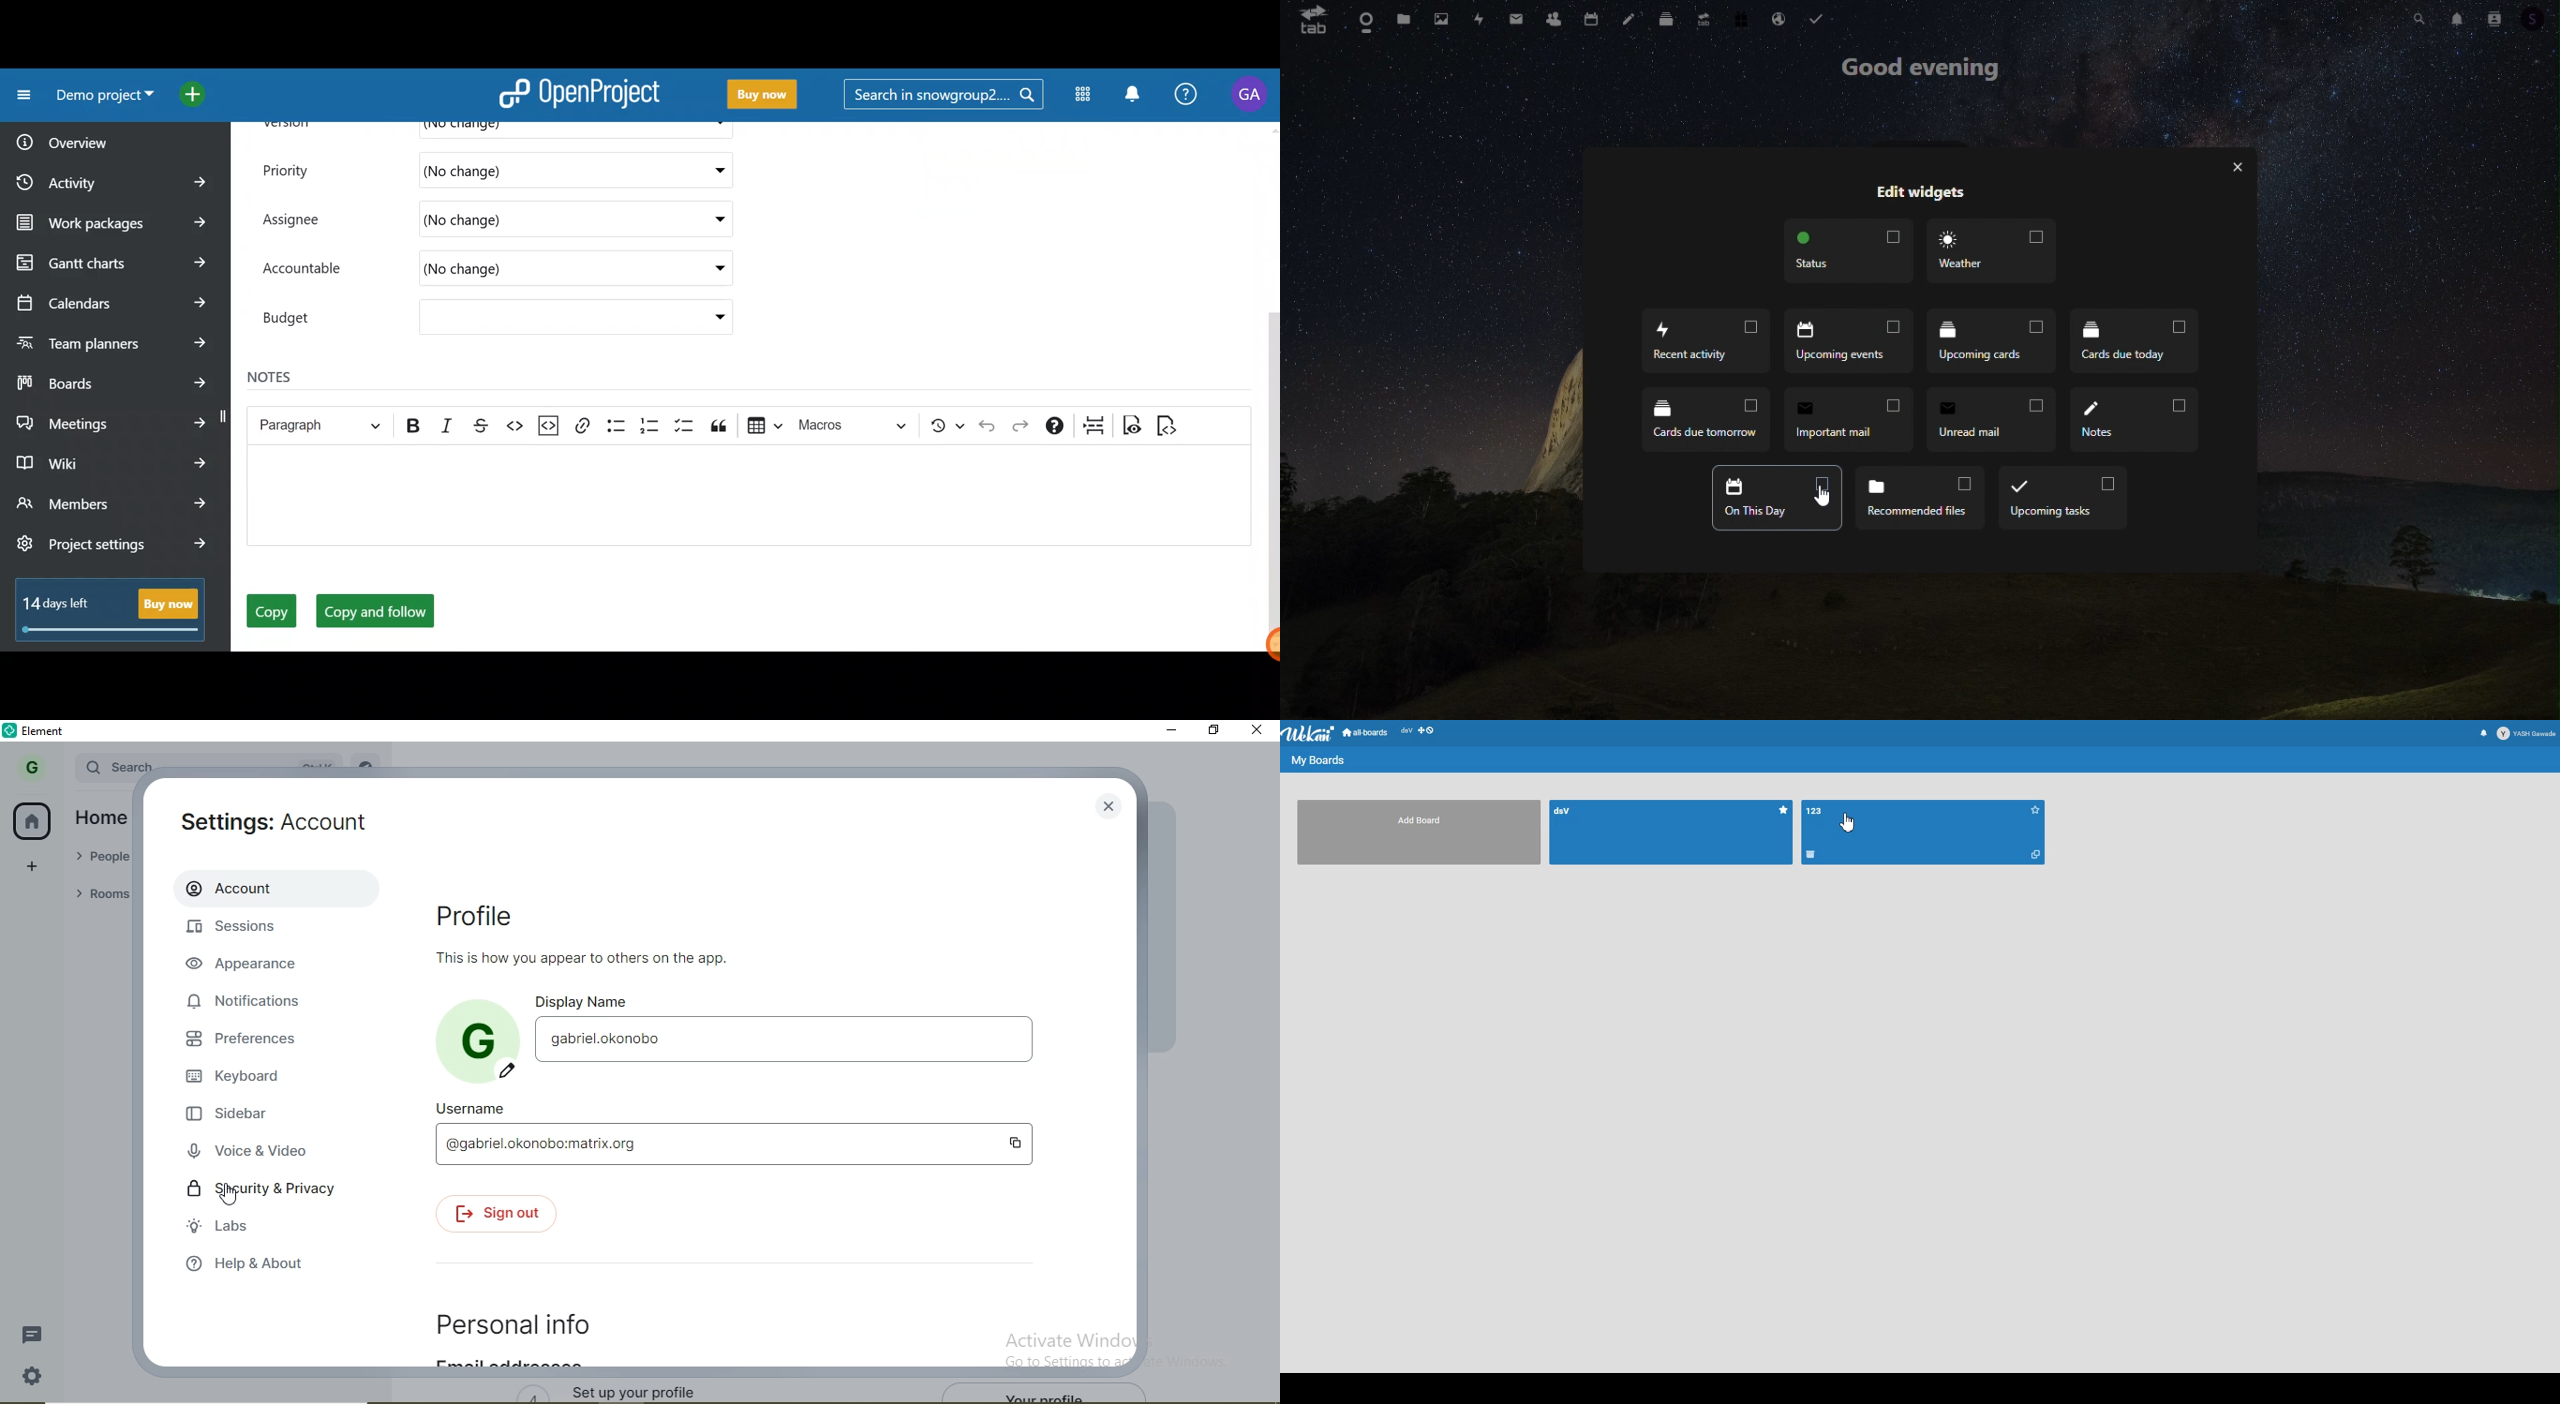  I want to click on Contacts, so click(1552, 19).